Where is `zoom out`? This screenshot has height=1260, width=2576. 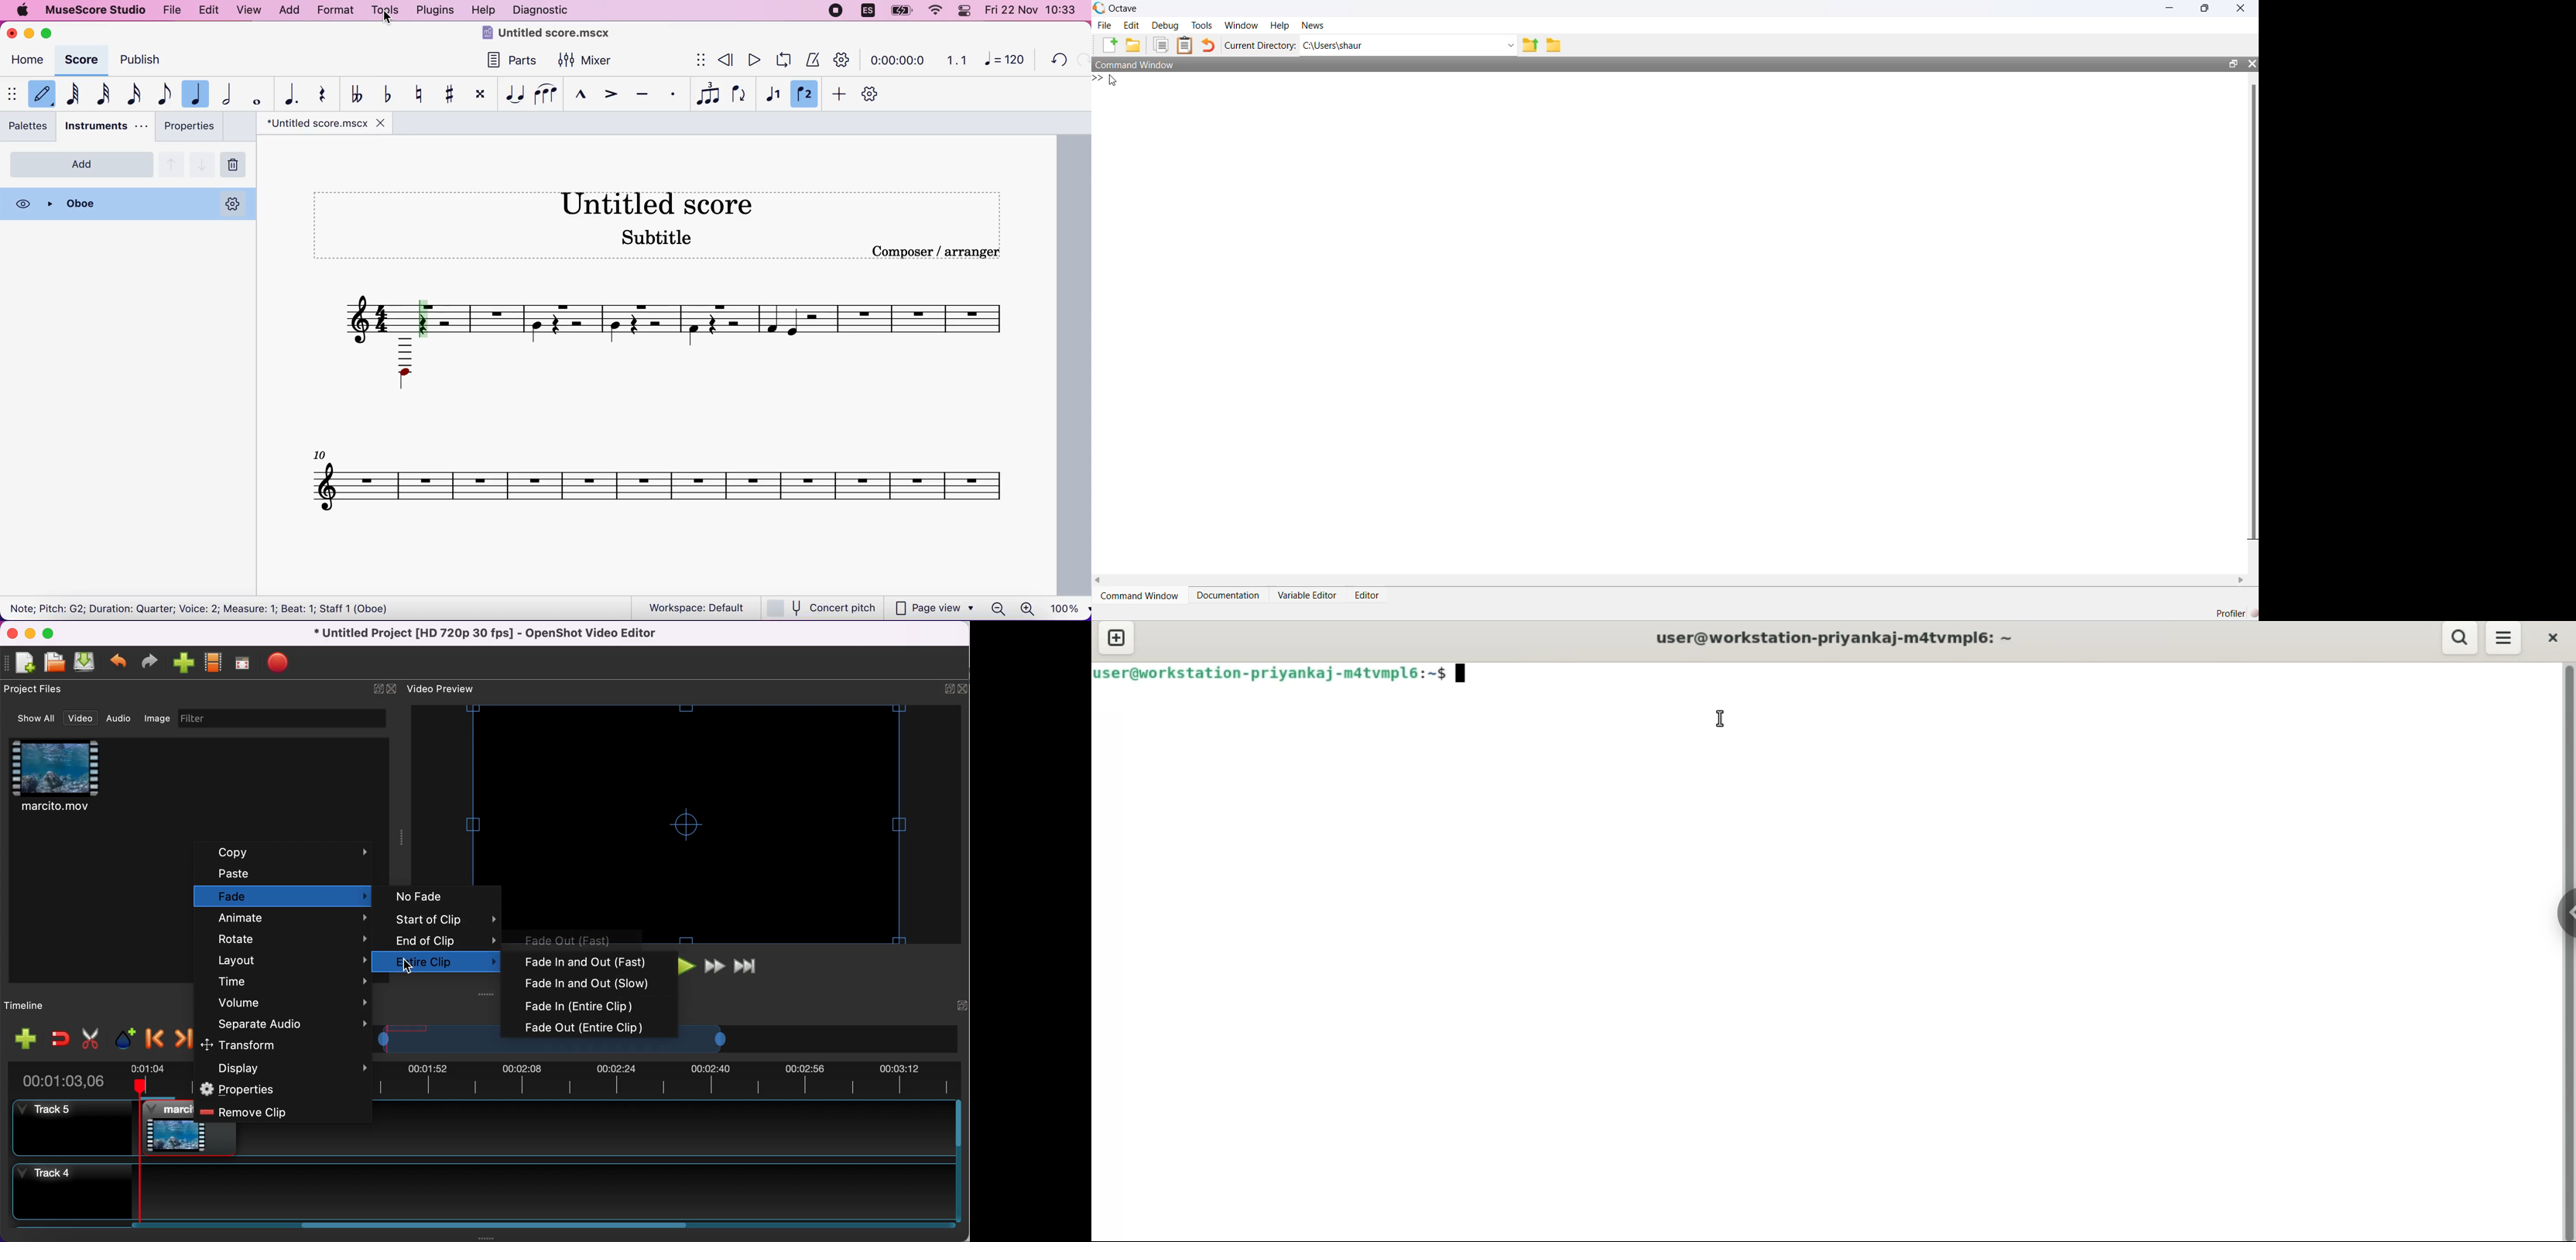 zoom out is located at coordinates (998, 606).